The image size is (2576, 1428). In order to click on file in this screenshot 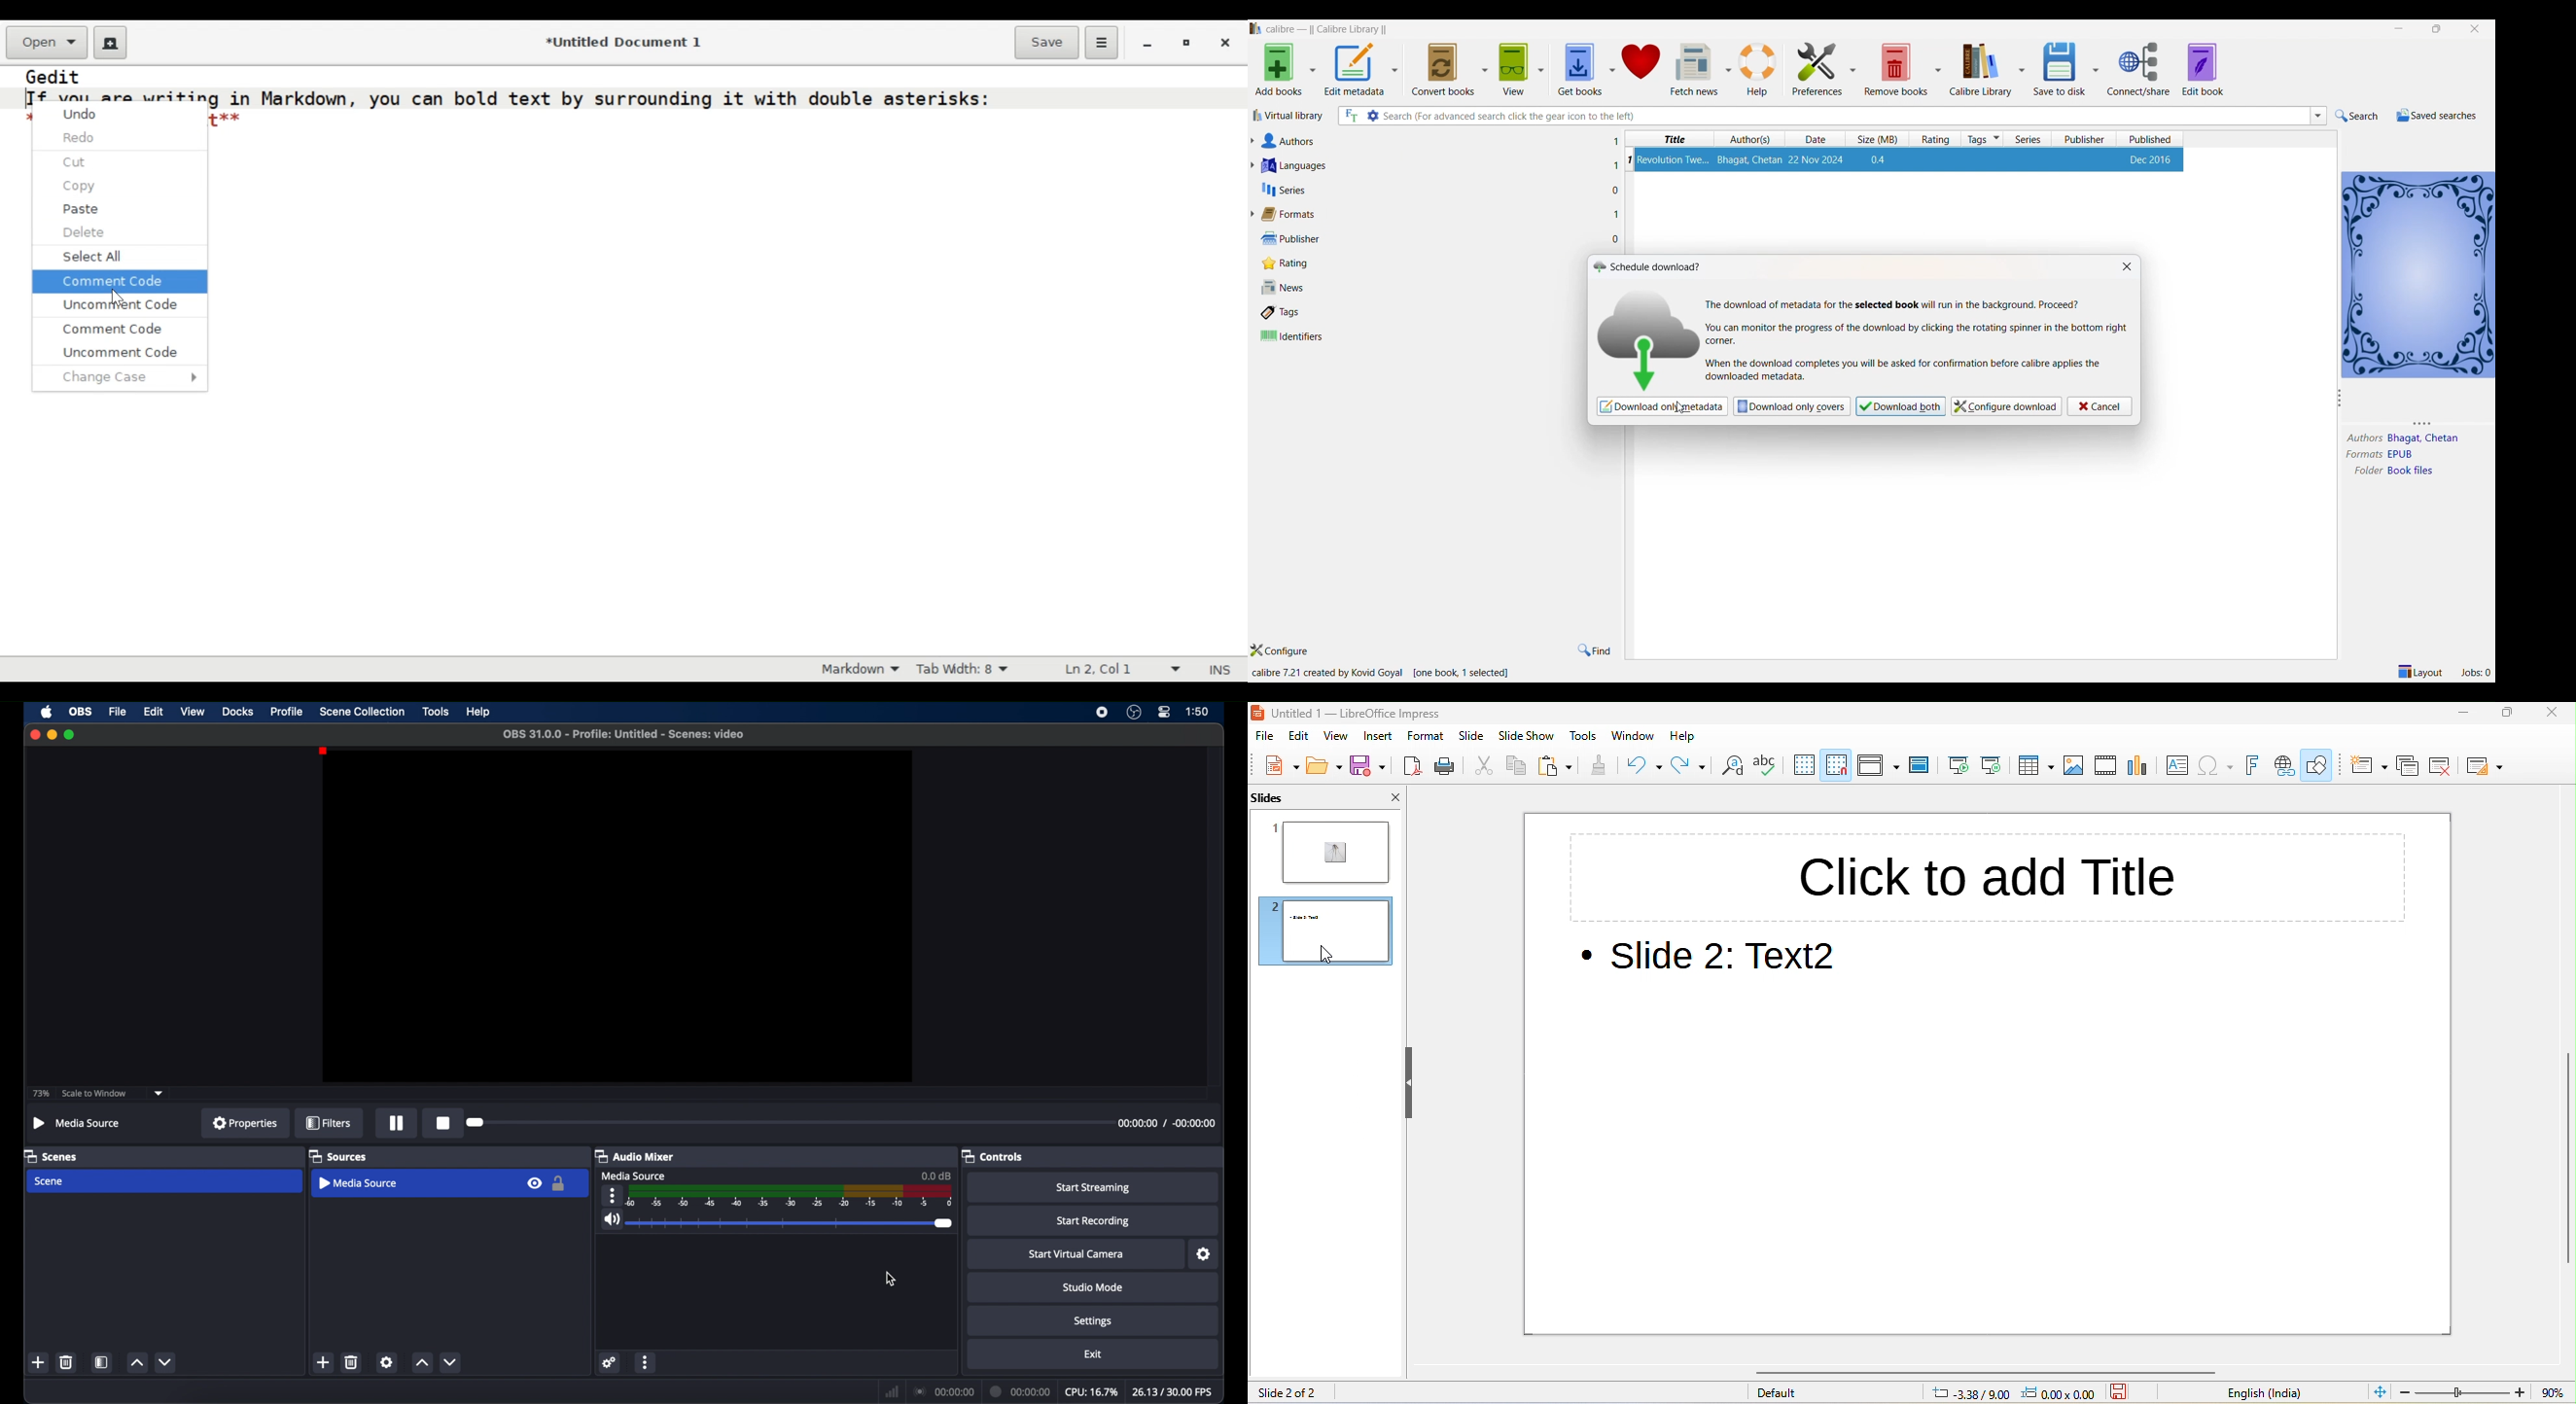, I will do `click(118, 712)`.